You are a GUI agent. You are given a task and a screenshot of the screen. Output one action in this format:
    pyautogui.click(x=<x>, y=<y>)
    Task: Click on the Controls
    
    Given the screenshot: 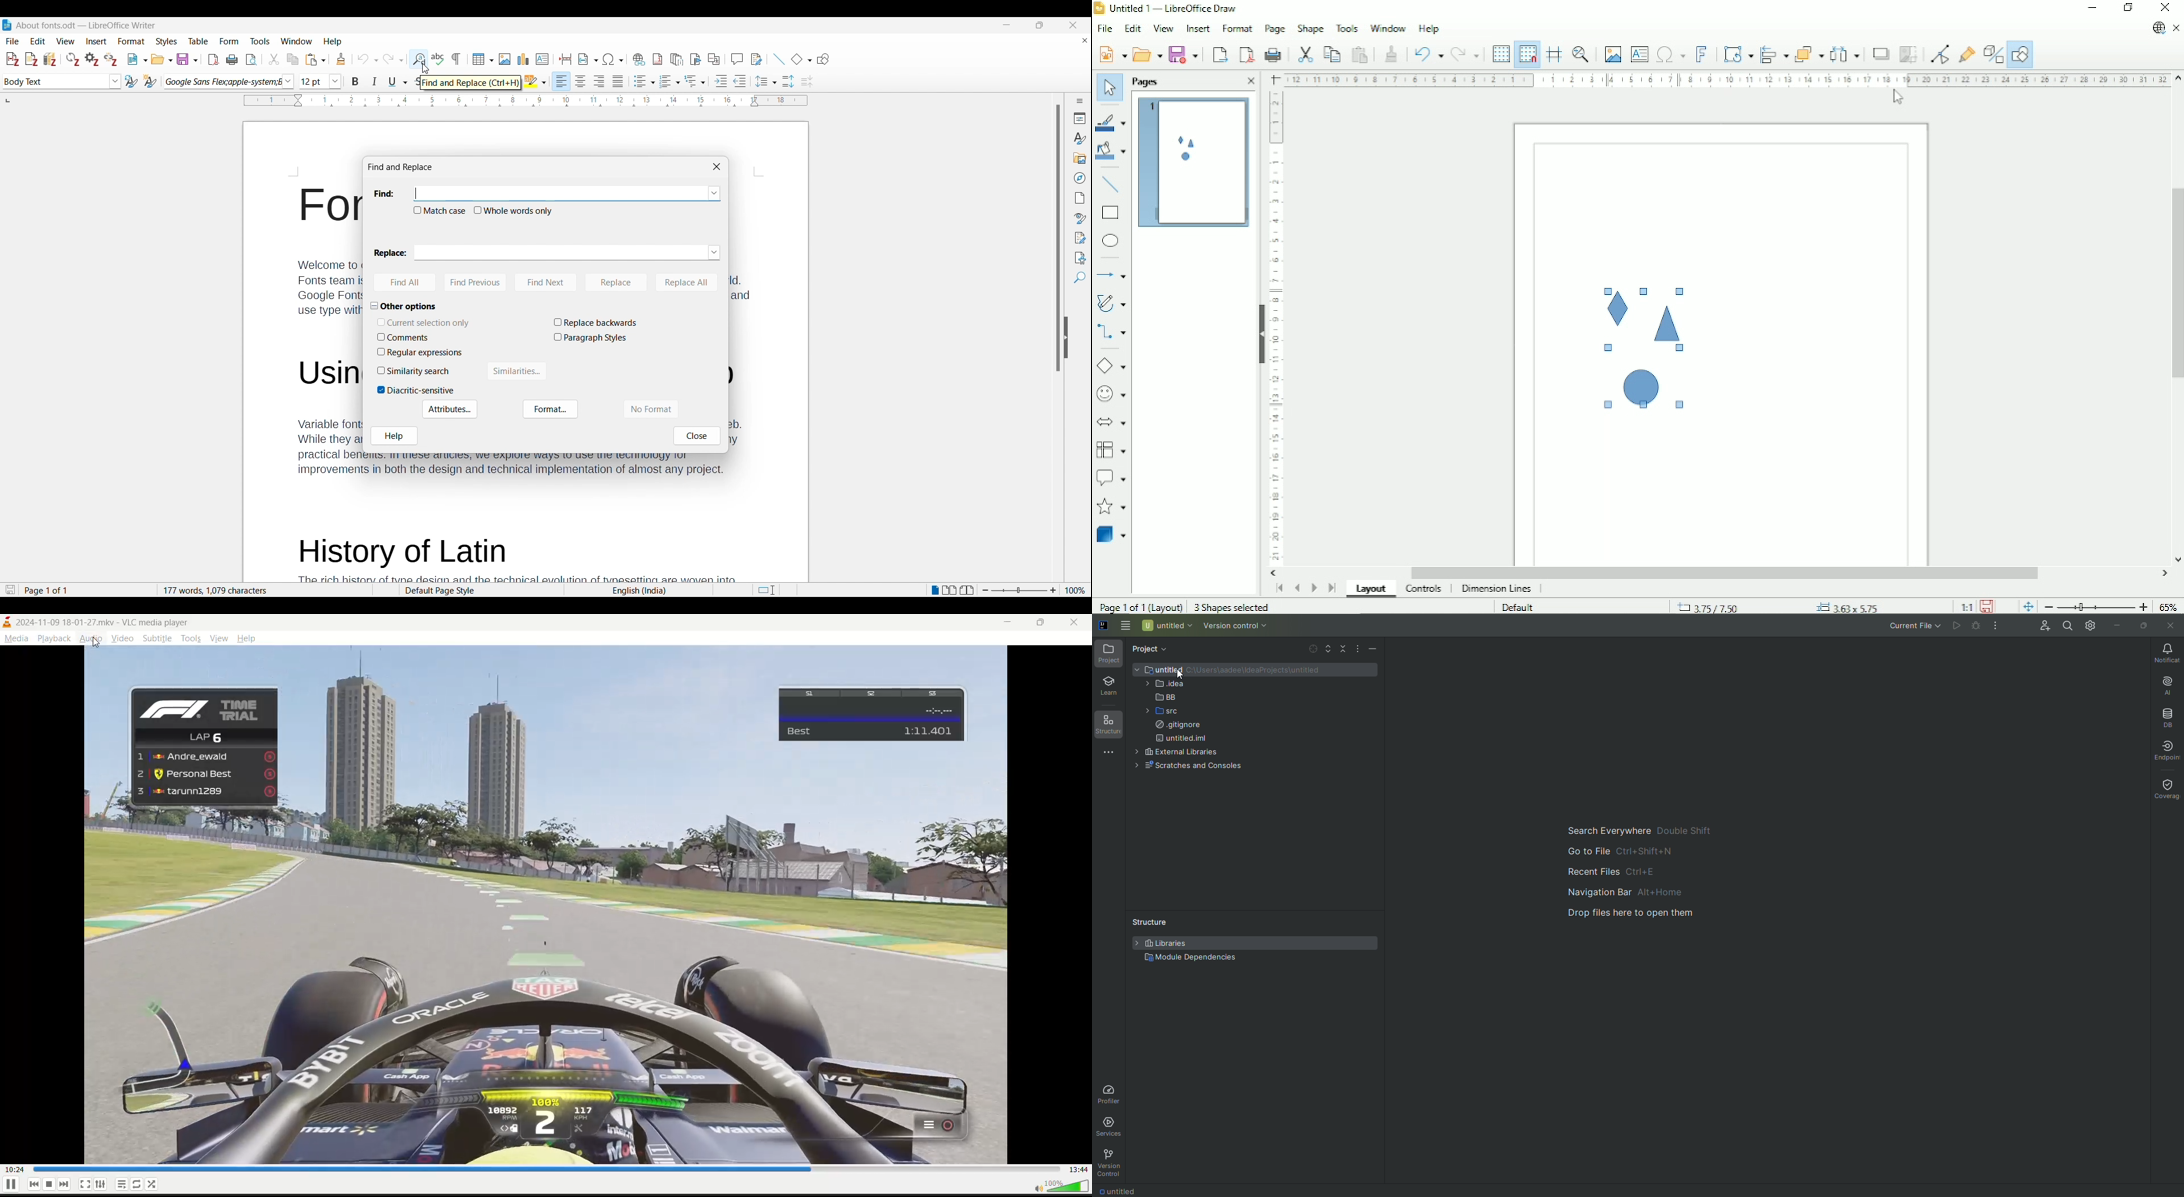 What is the action you would take?
    pyautogui.click(x=1424, y=590)
    